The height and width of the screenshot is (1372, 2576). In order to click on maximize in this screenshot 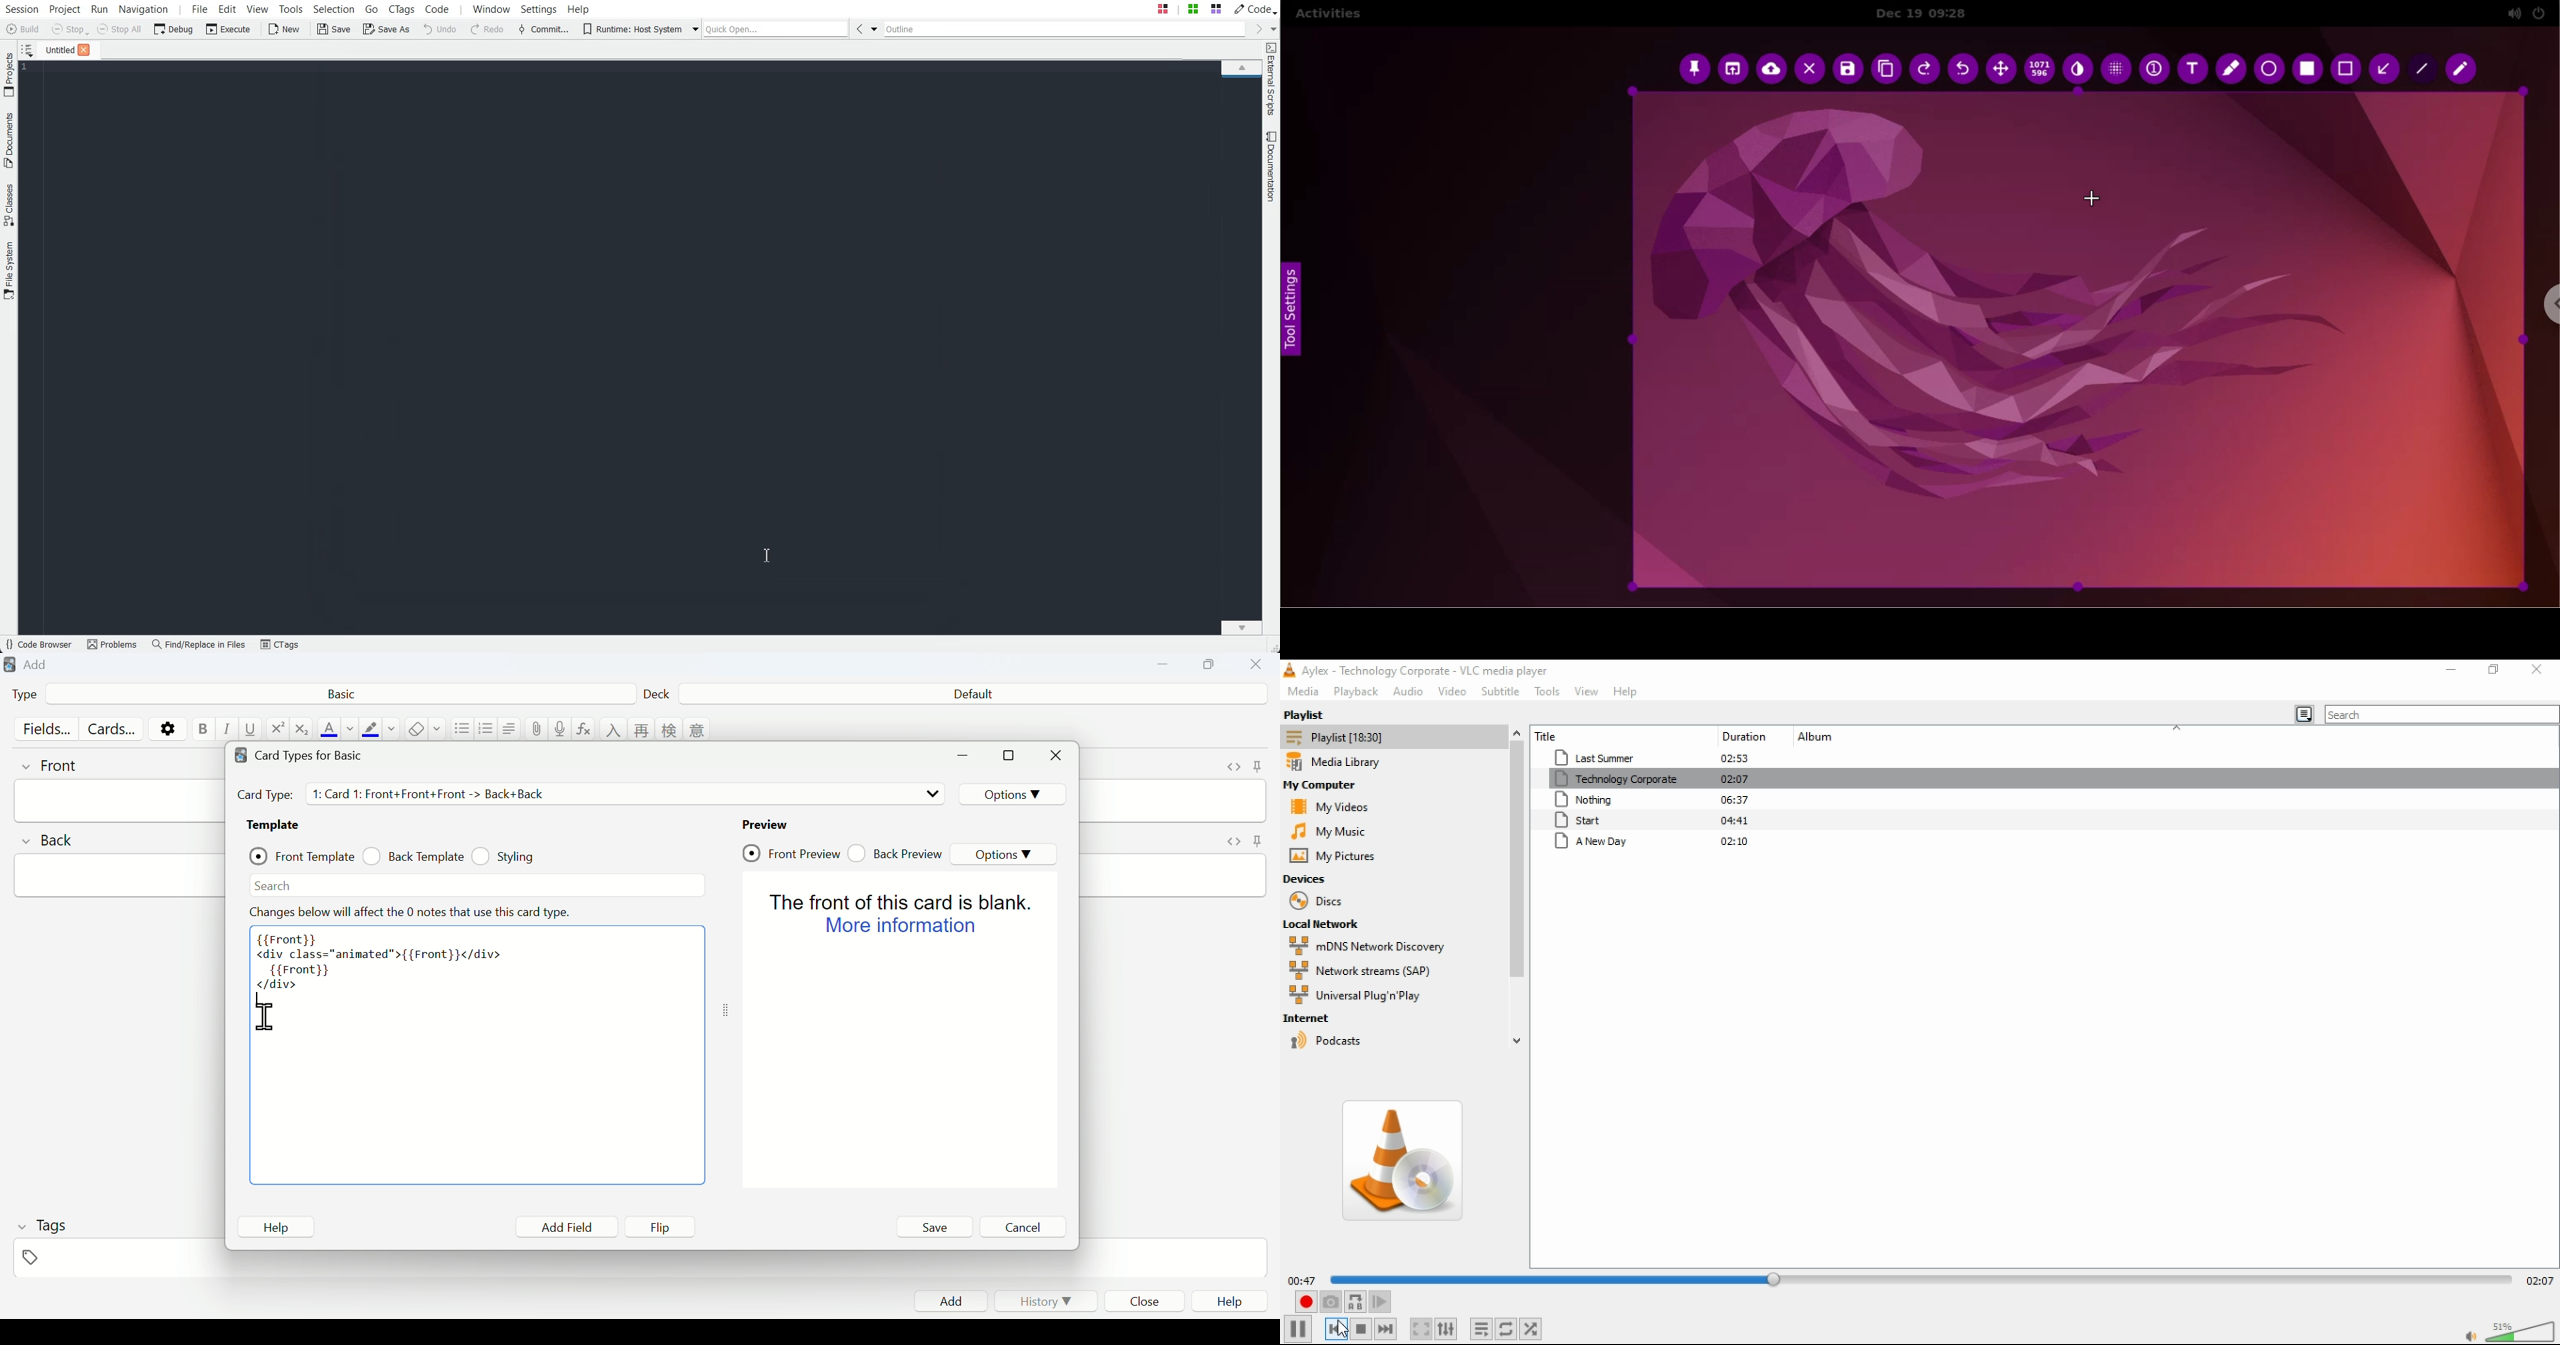, I will do `click(1011, 759)`.